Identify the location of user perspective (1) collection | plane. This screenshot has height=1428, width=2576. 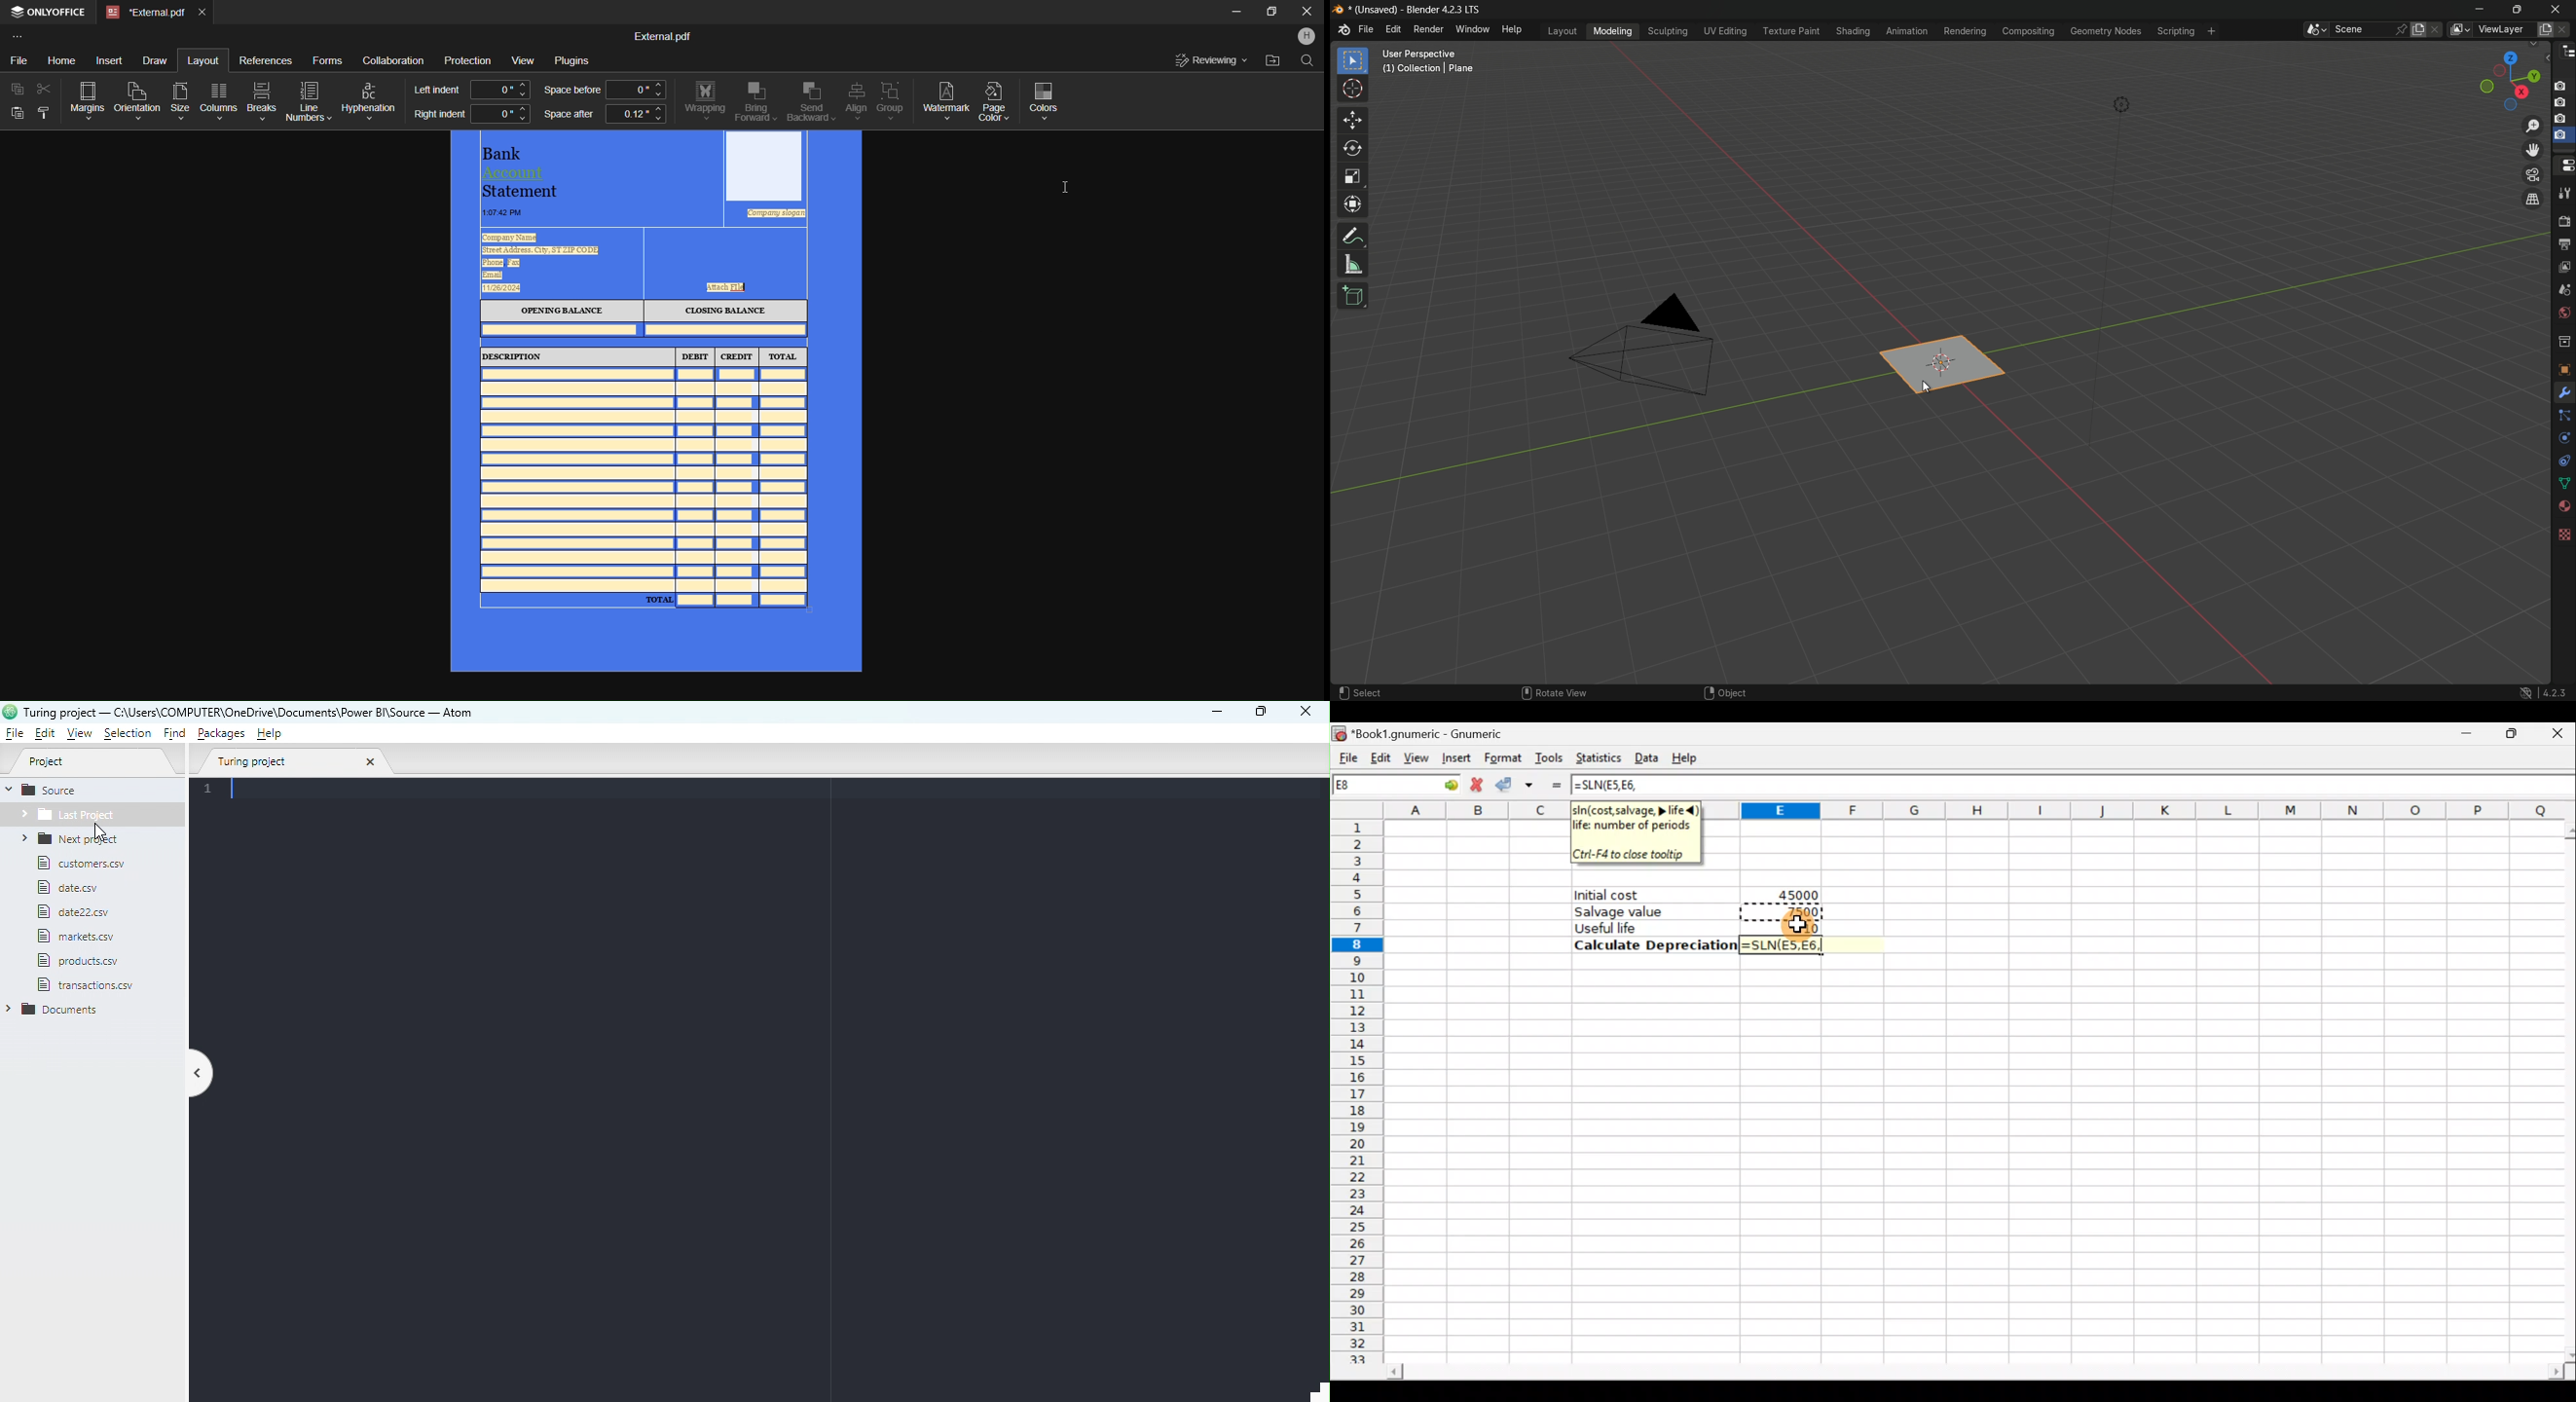
(1456, 71).